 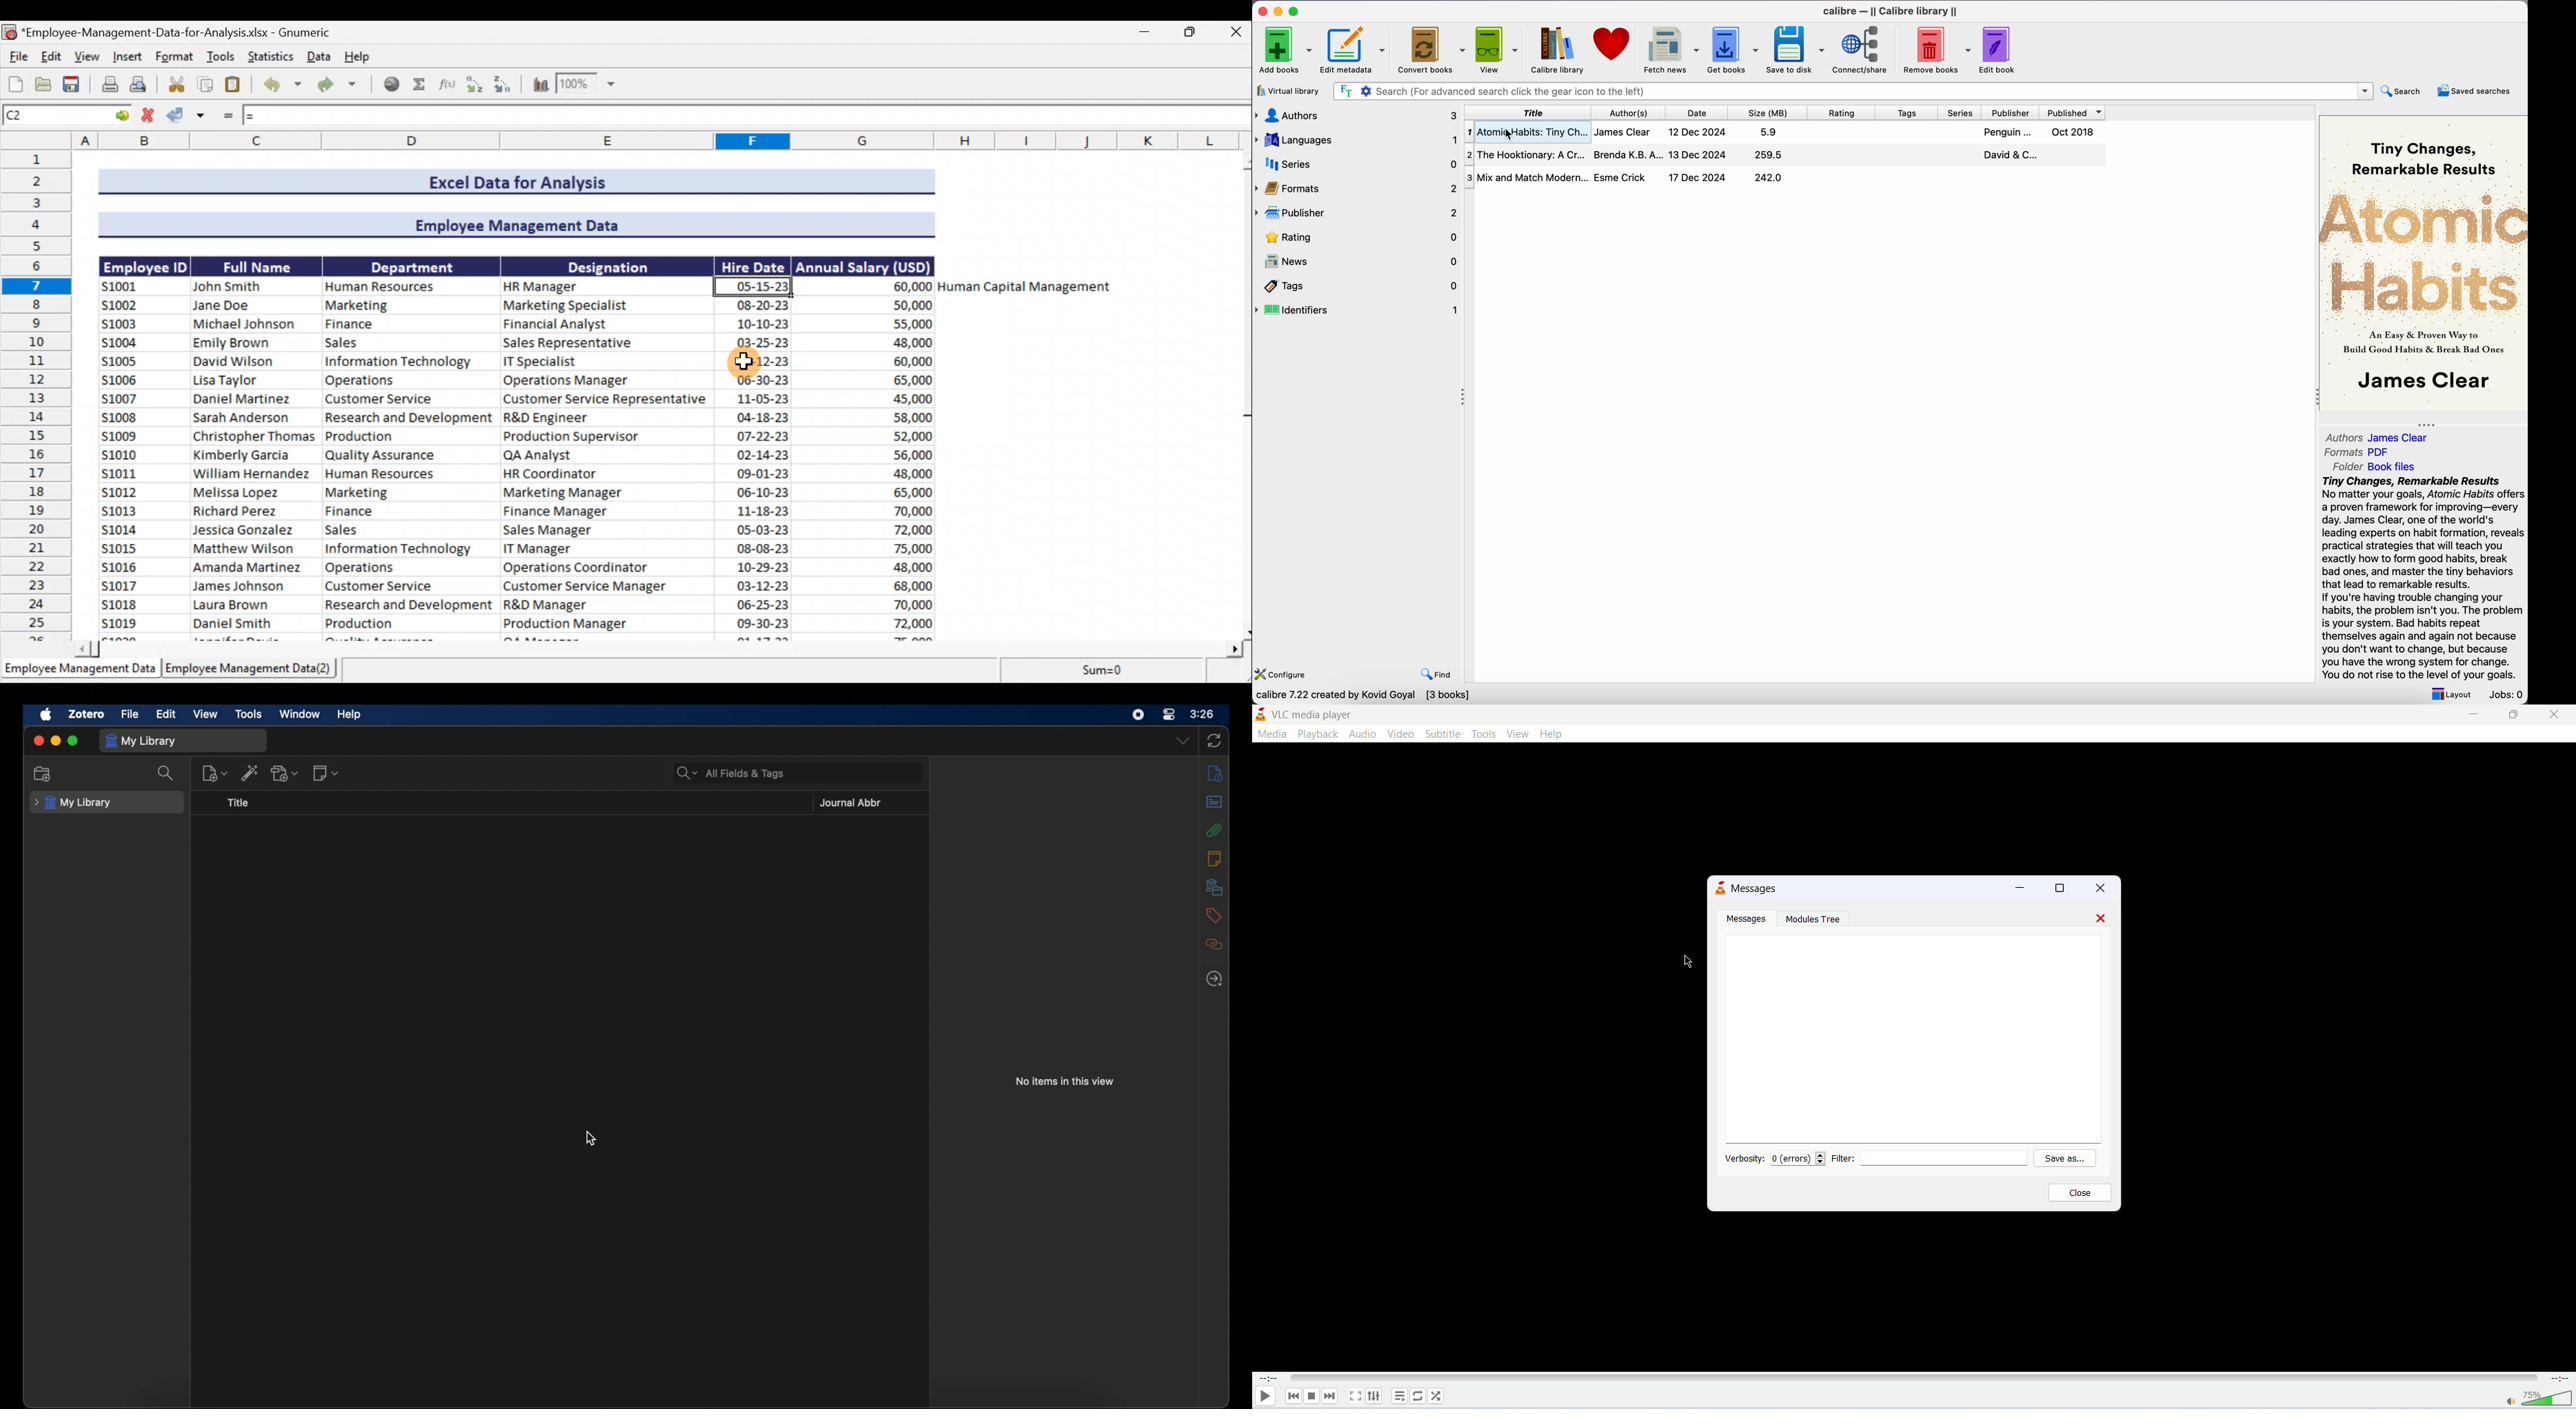 I want to click on zotero, so click(x=87, y=714).